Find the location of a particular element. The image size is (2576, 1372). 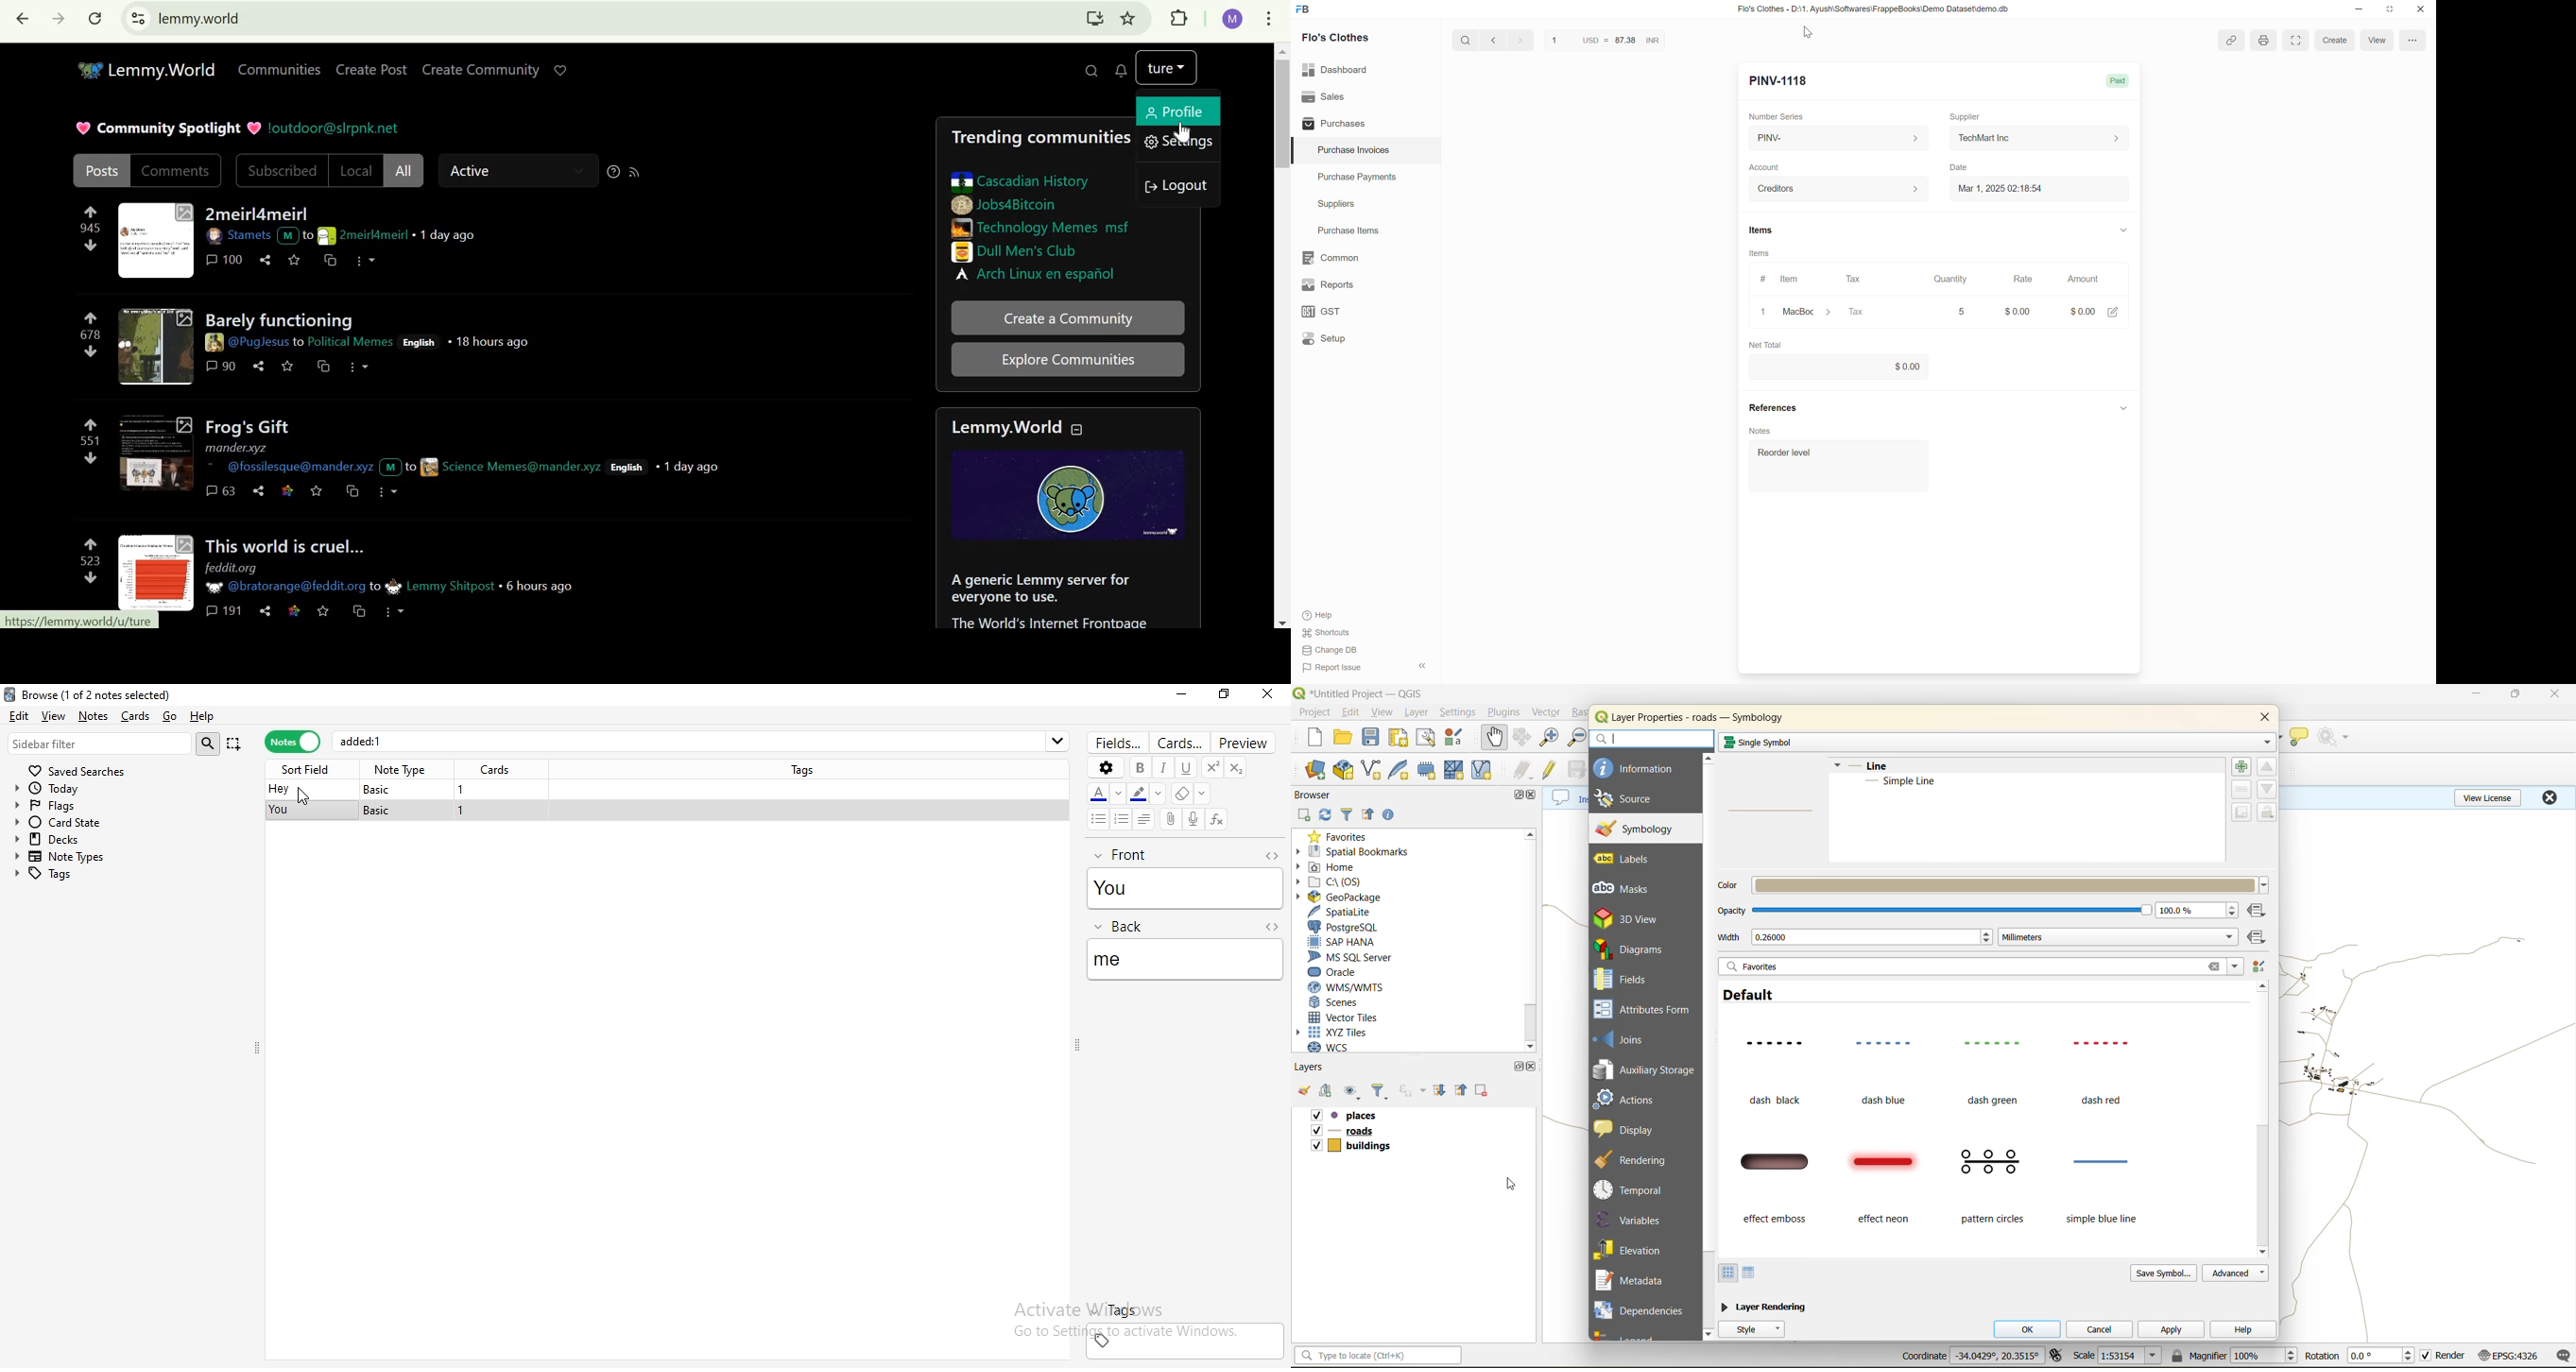

1 USD = 87.38 INR is located at coordinates (1604, 40).